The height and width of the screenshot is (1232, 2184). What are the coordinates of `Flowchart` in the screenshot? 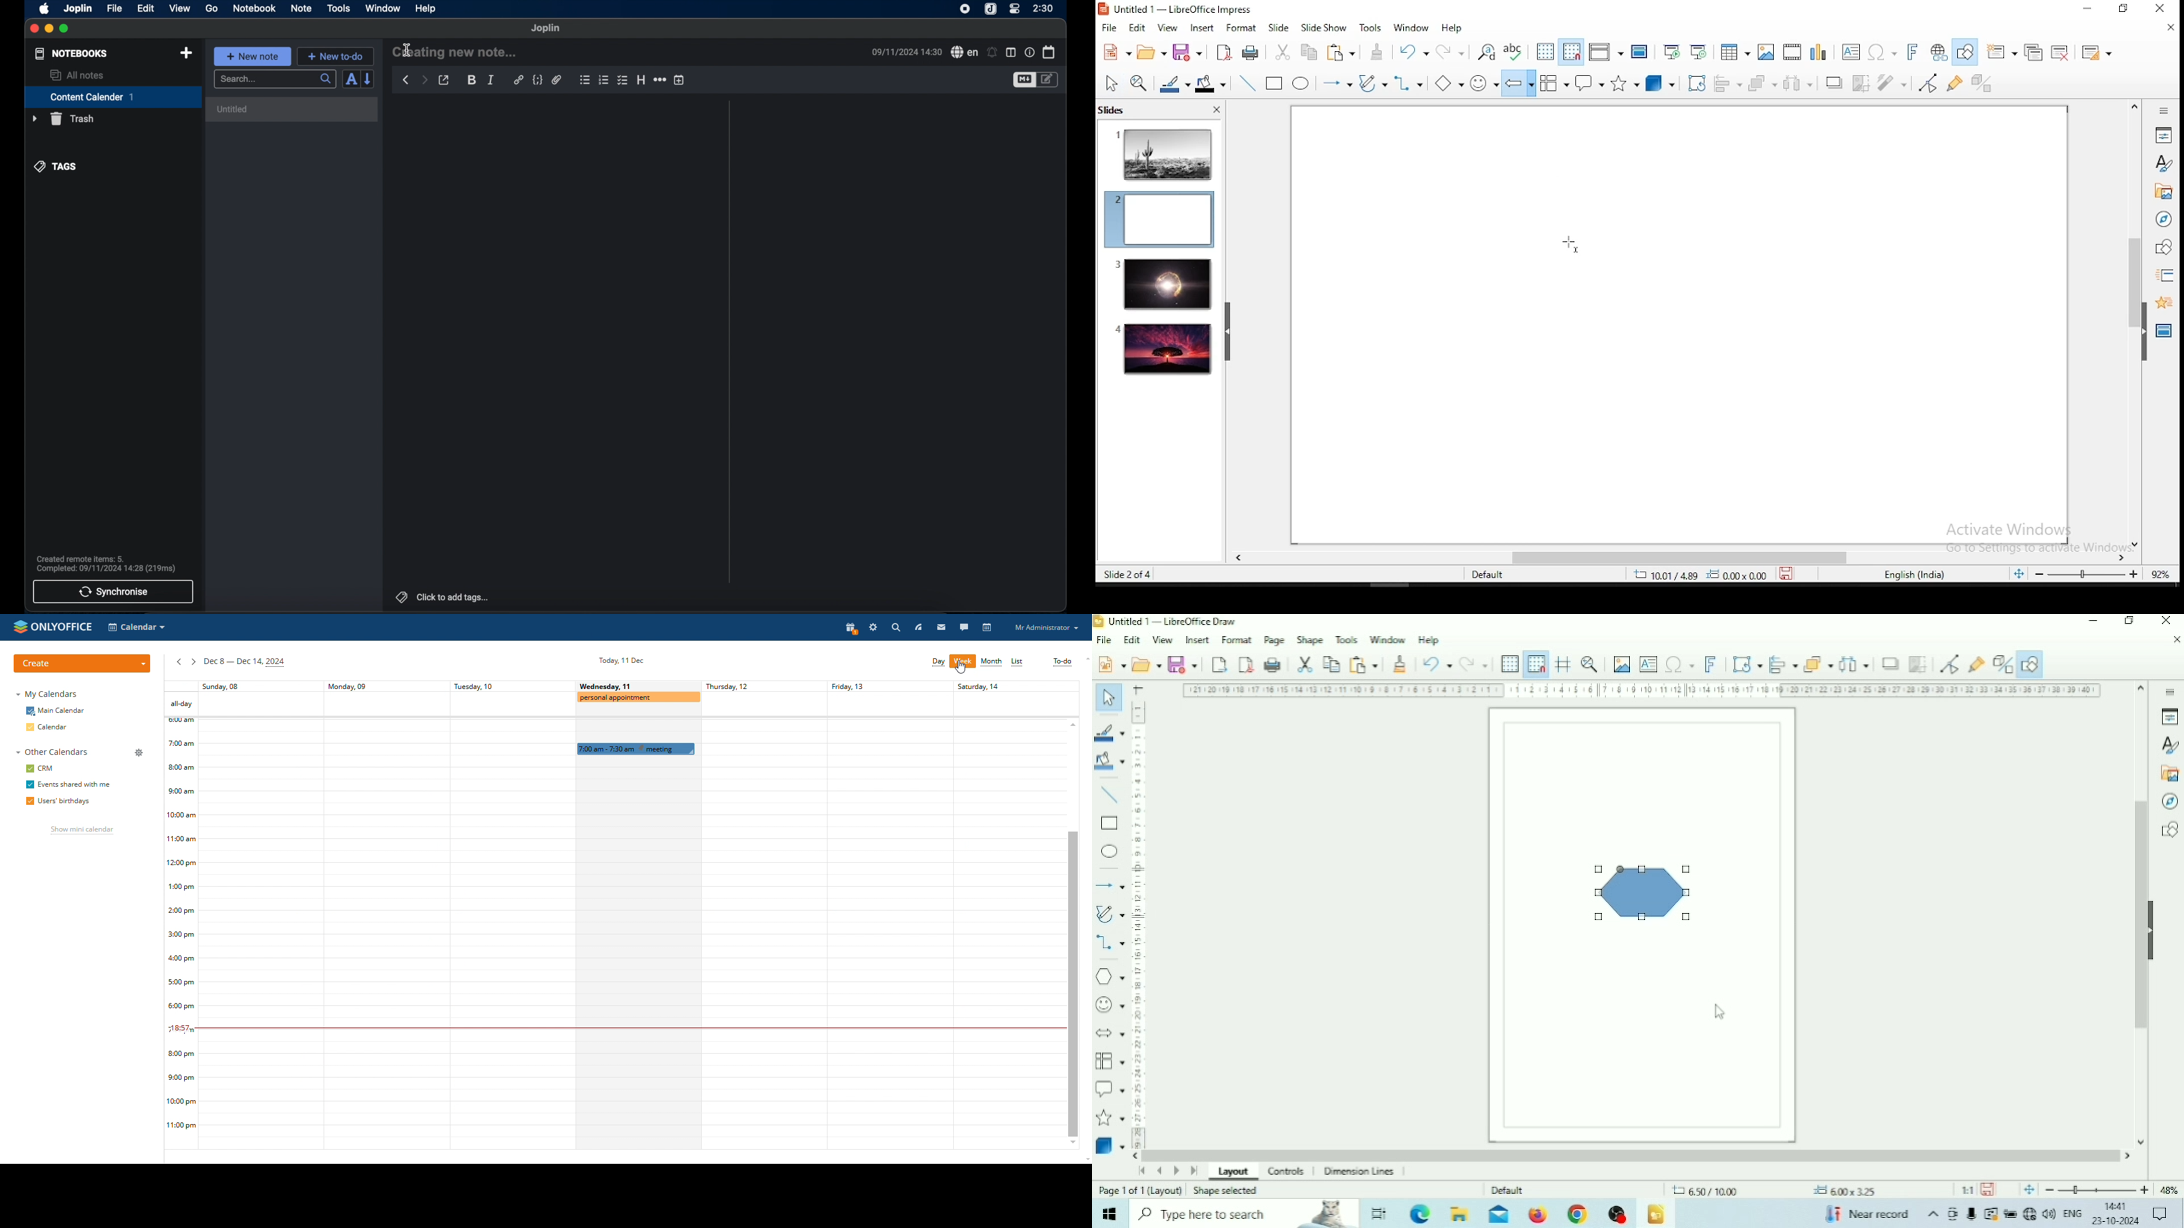 It's located at (1110, 1061).